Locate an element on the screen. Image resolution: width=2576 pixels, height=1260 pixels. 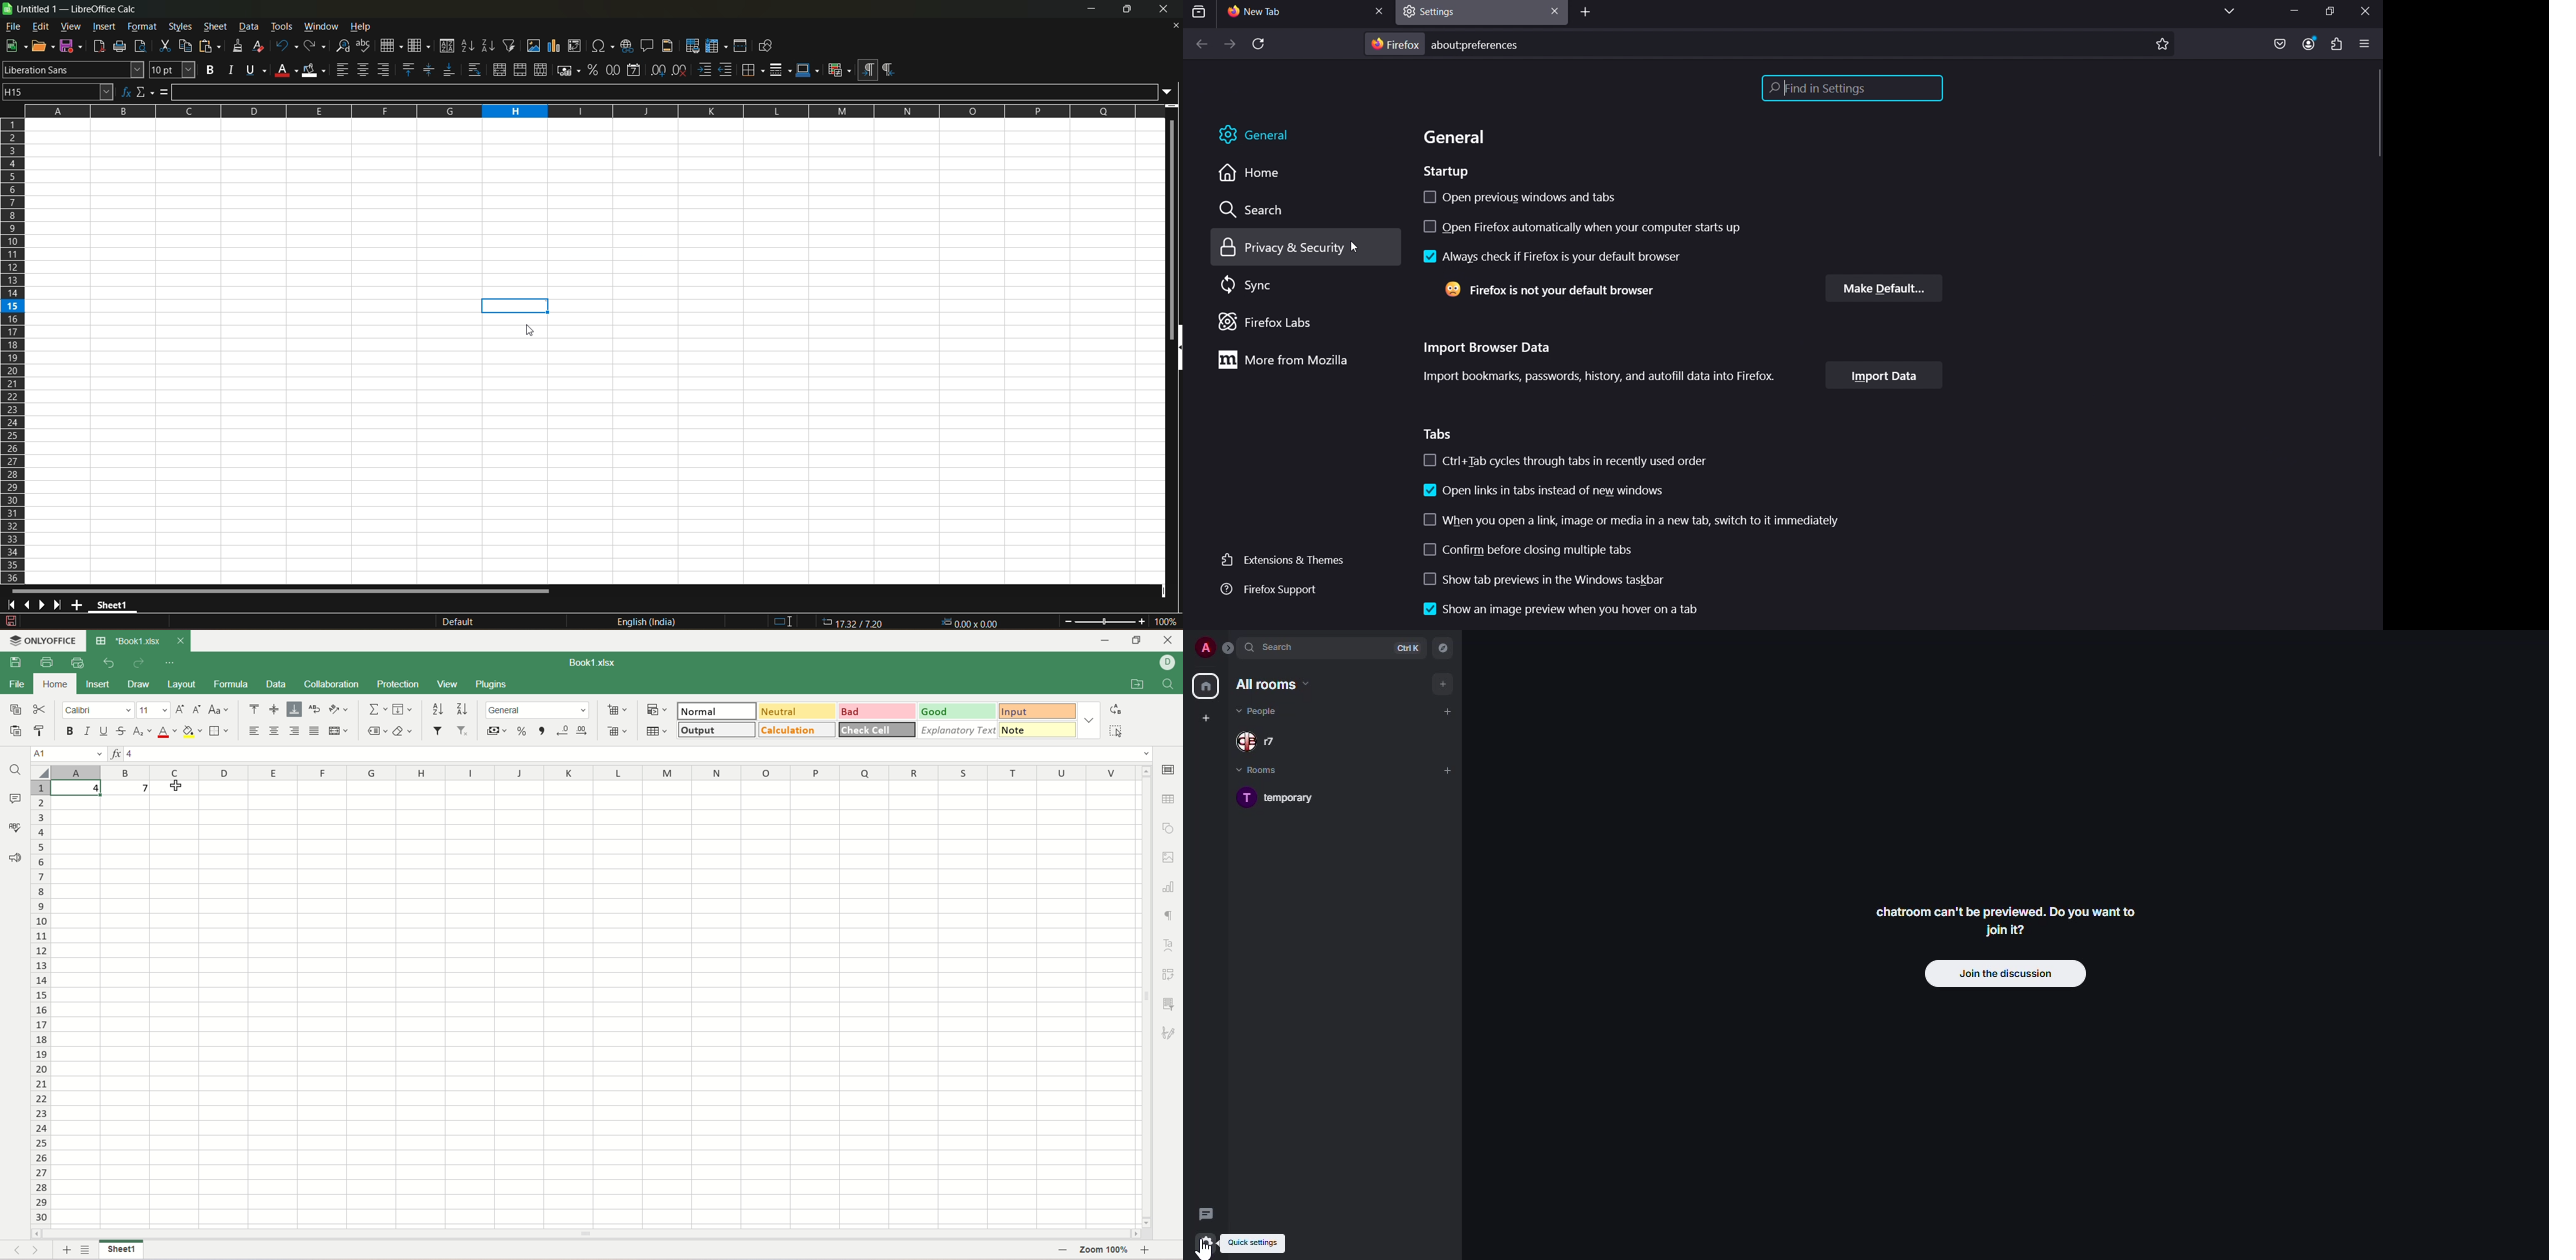
check cell is located at coordinates (876, 730).